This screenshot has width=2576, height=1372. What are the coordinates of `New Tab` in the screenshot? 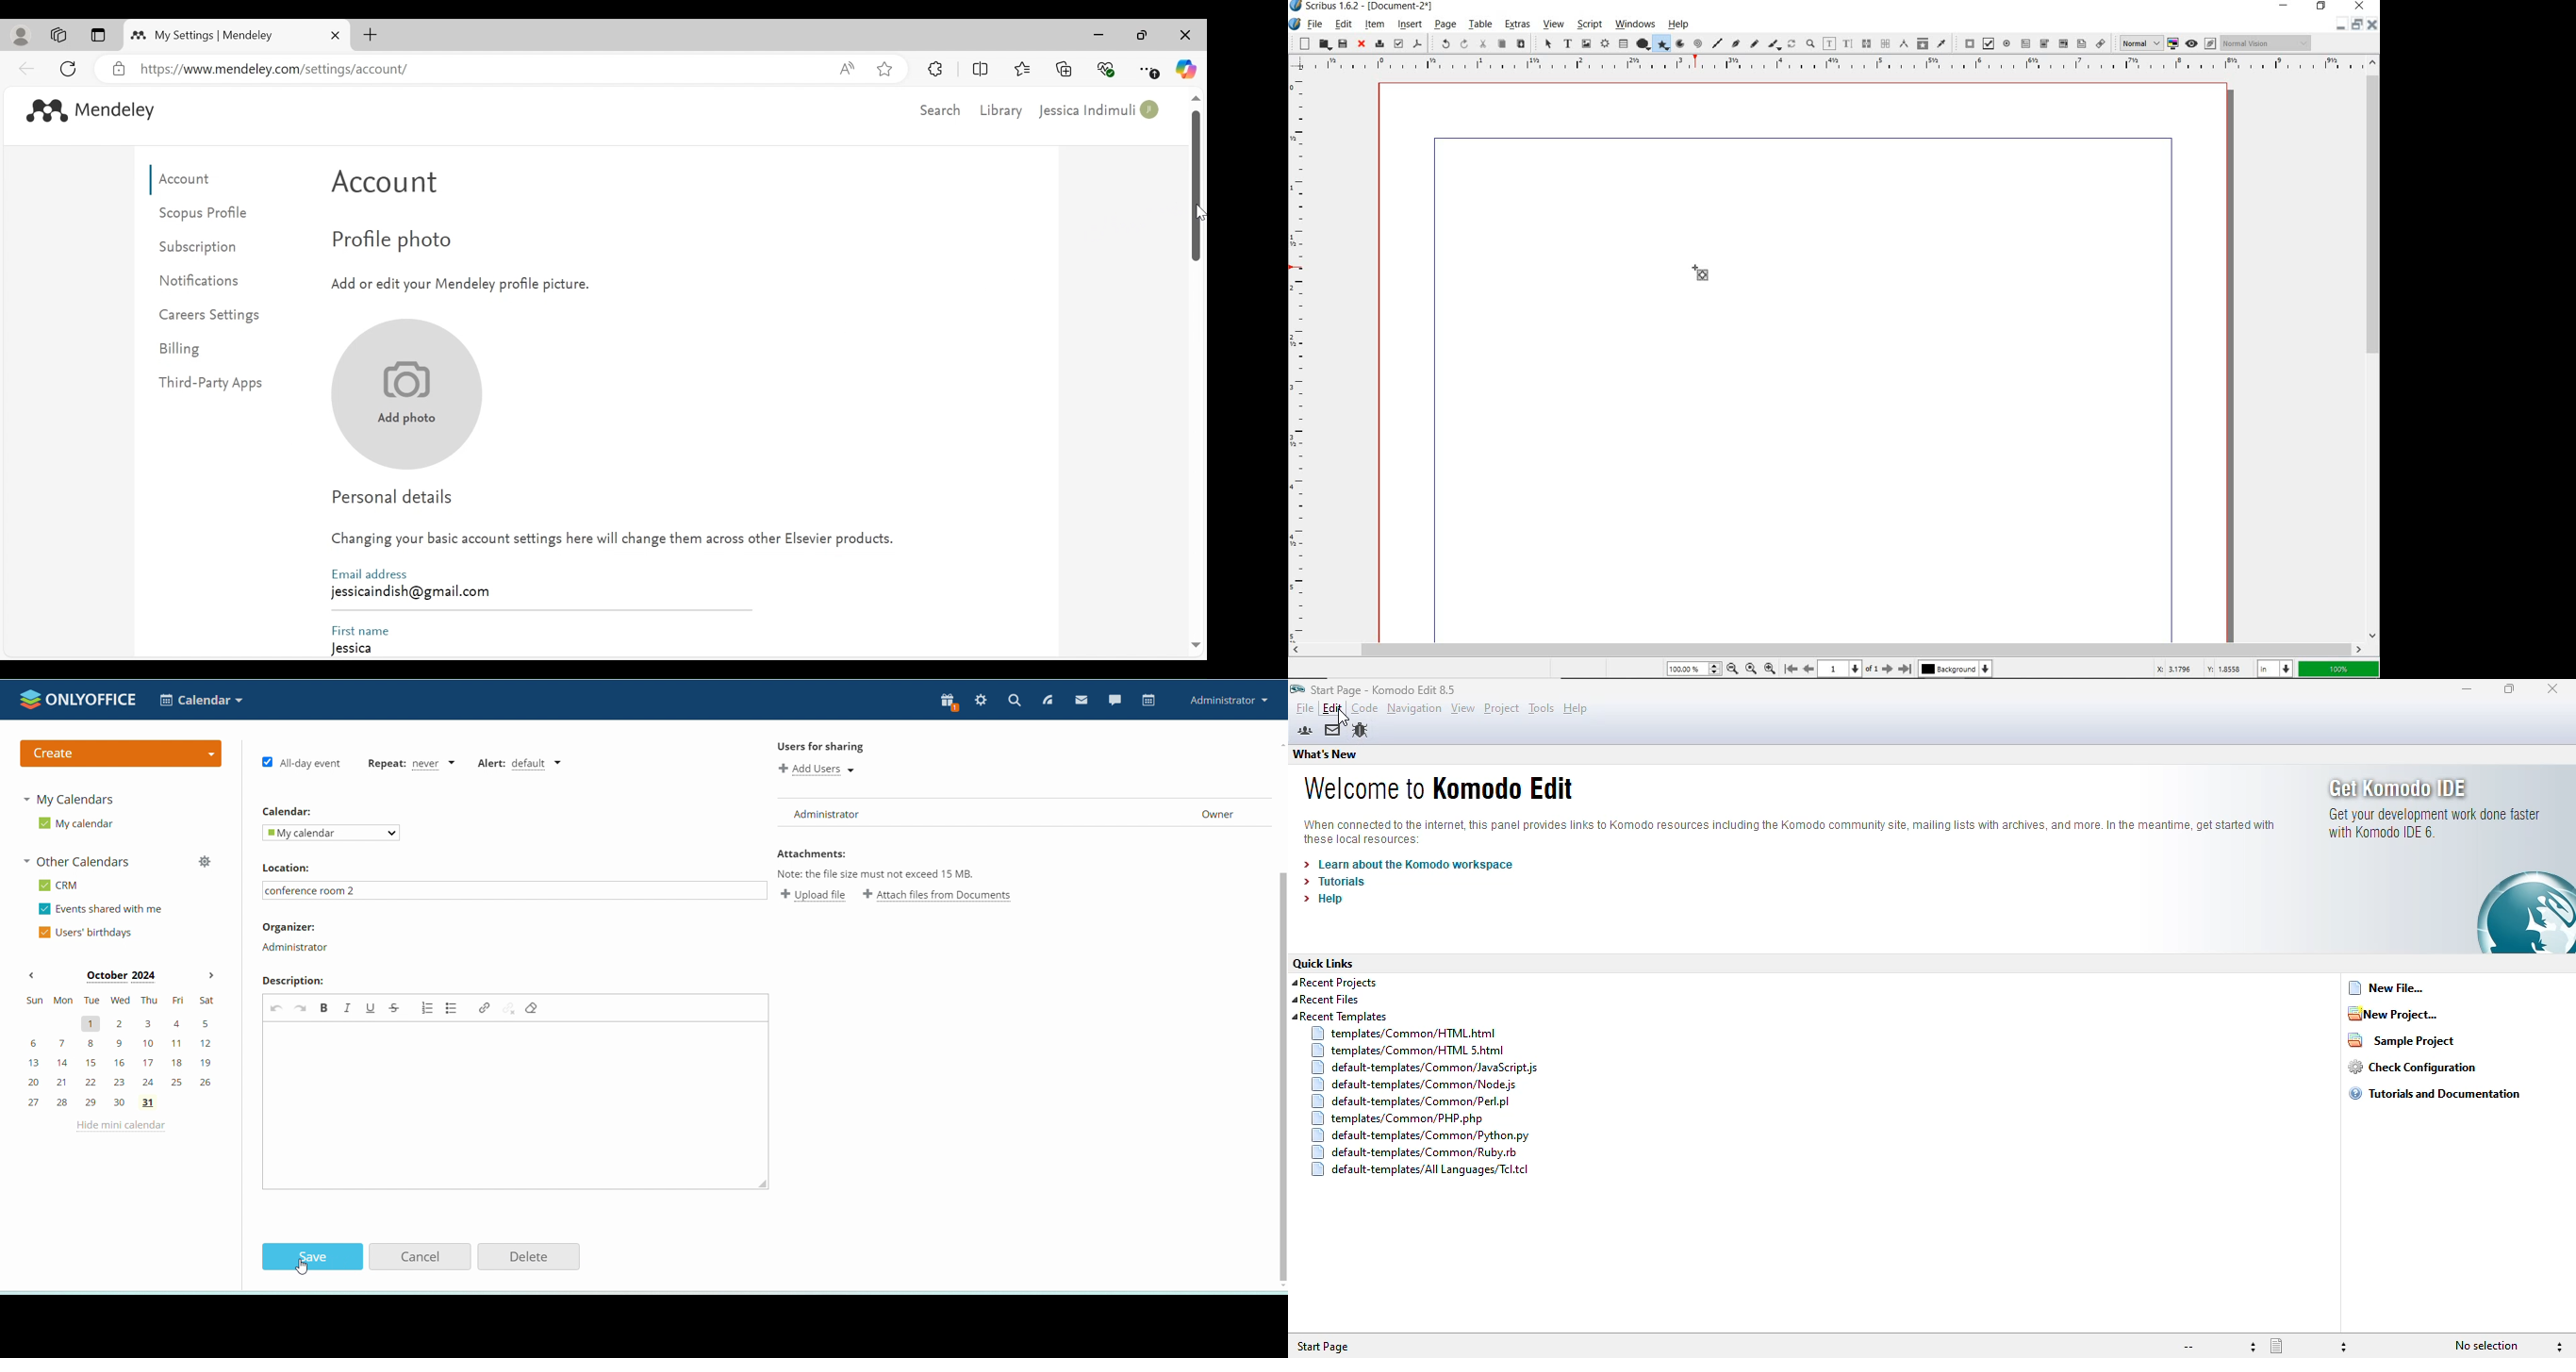 It's located at (370, 35).